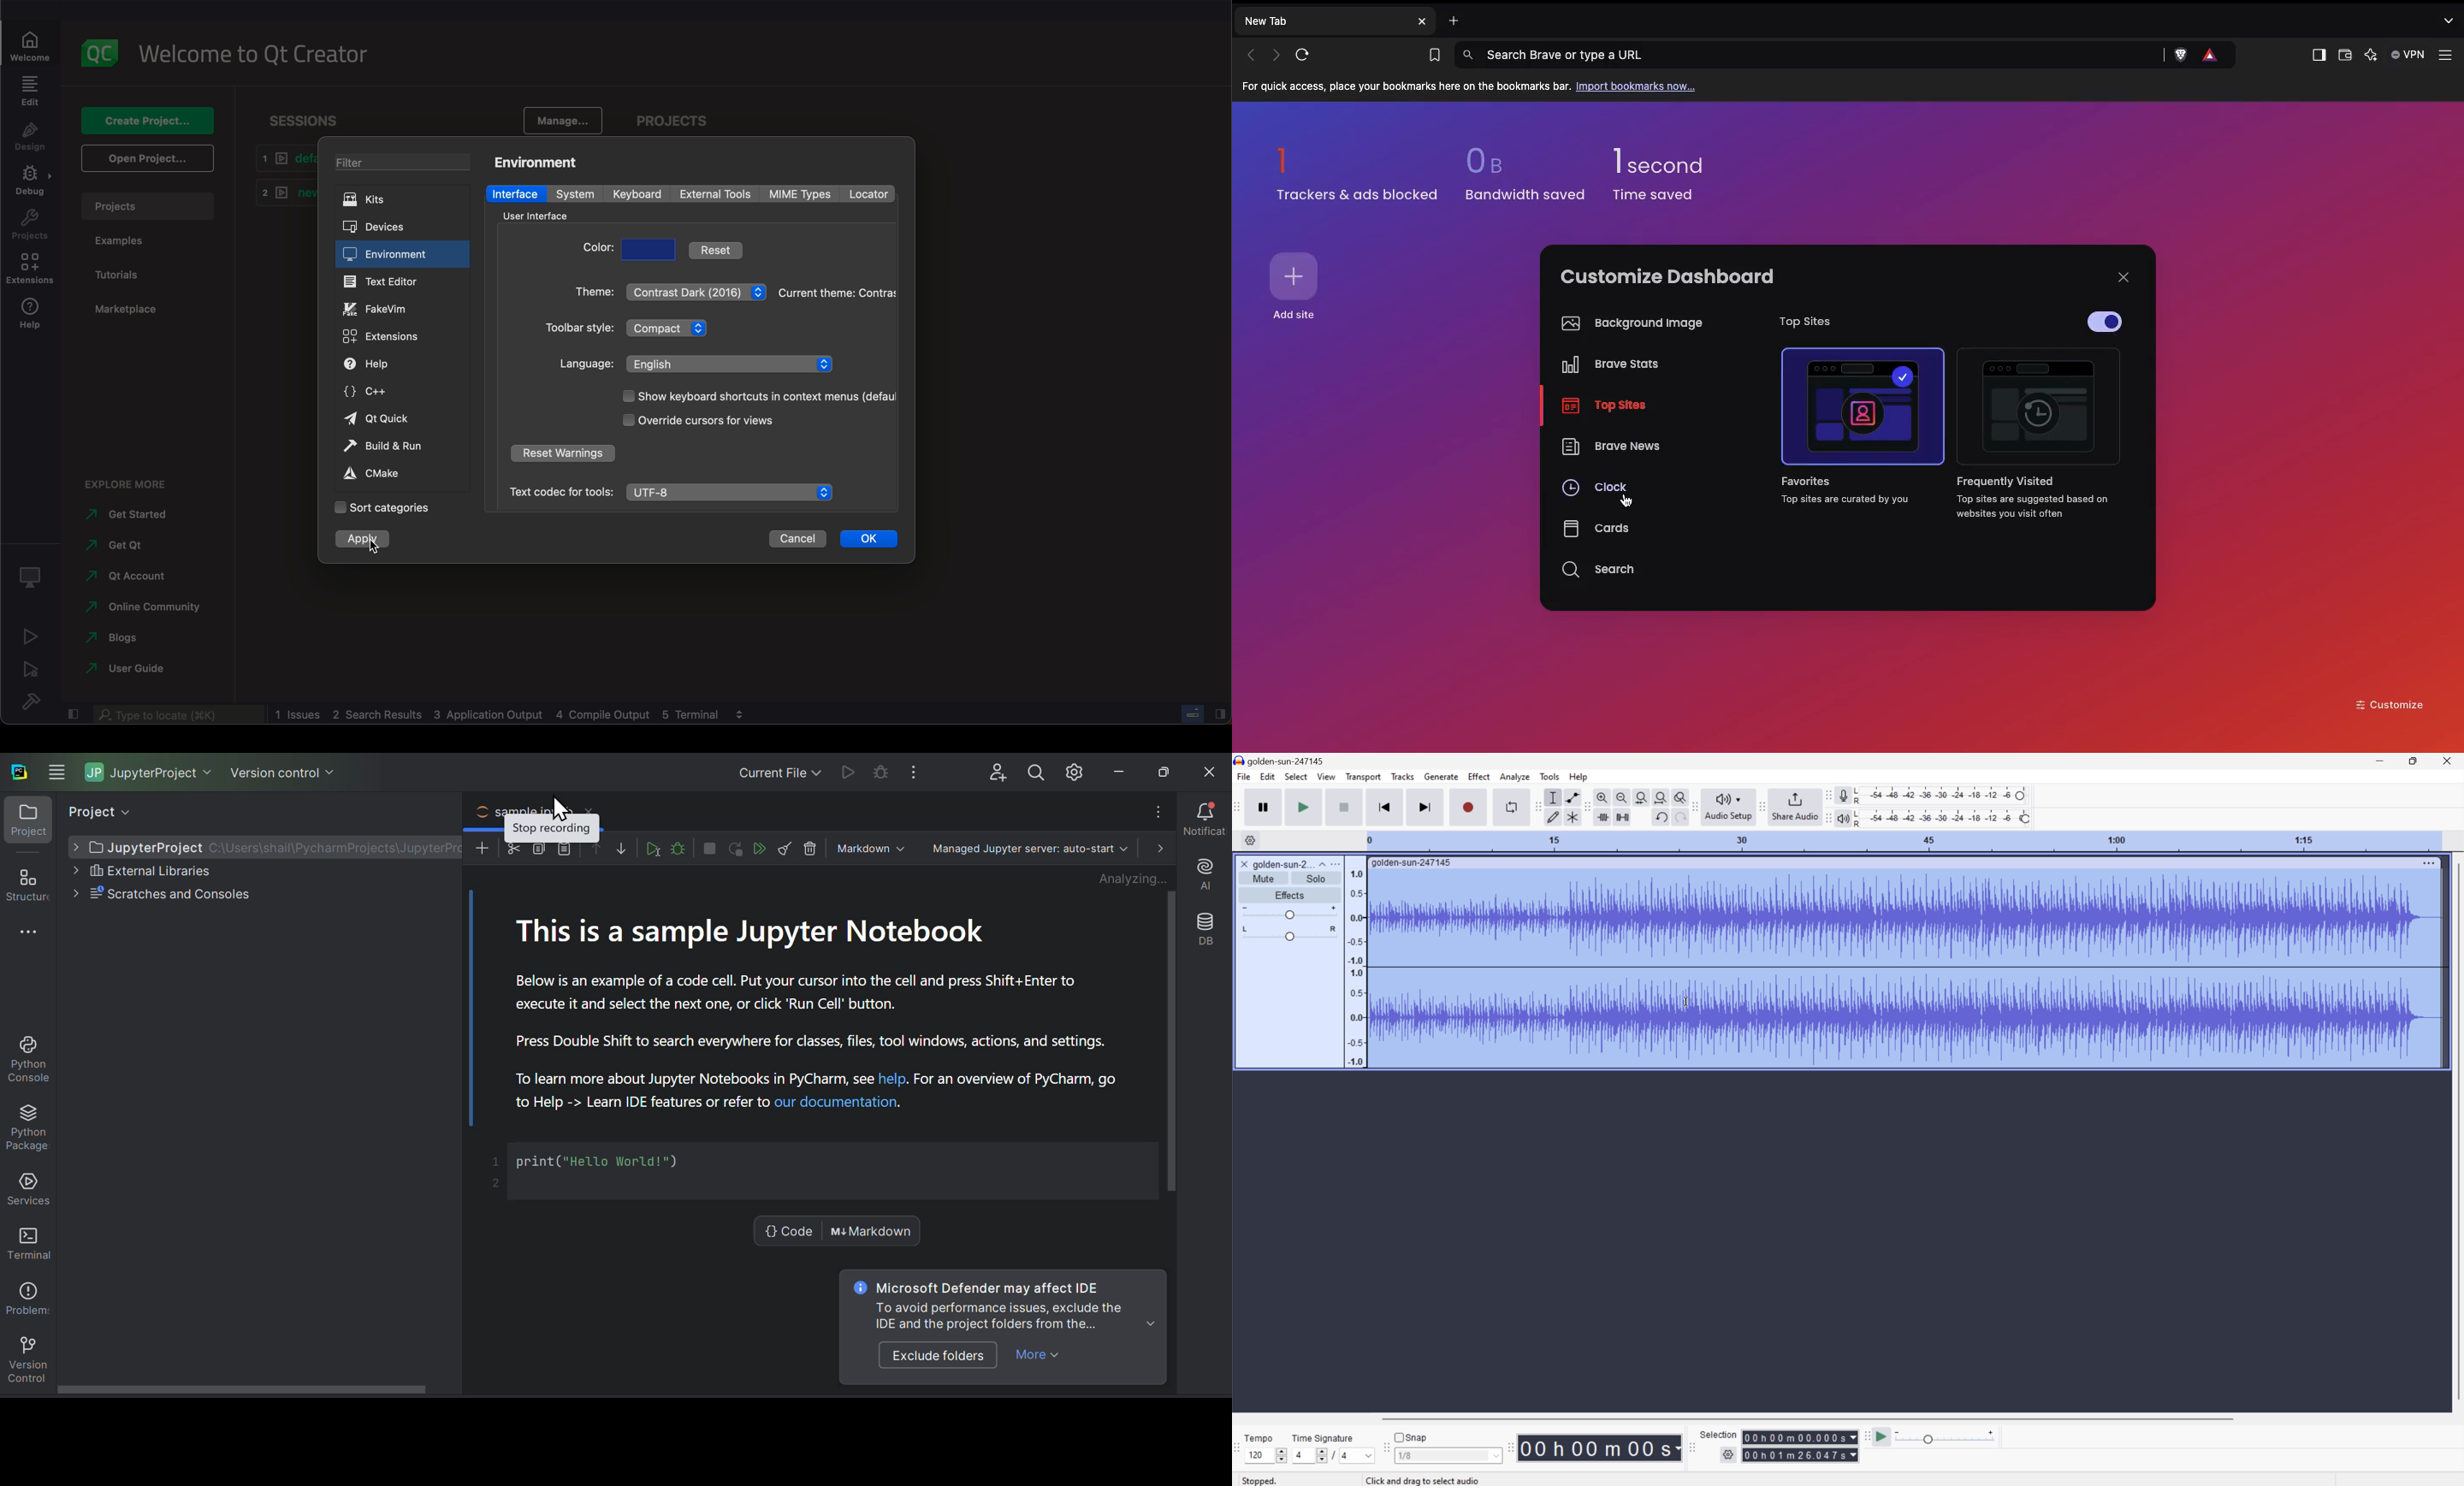 The width and height of the screenshot is (2464, 1512). Describe the element at coordinates (1510, 1447) in the screenshot. I see `Audacity toolbar` at that location.